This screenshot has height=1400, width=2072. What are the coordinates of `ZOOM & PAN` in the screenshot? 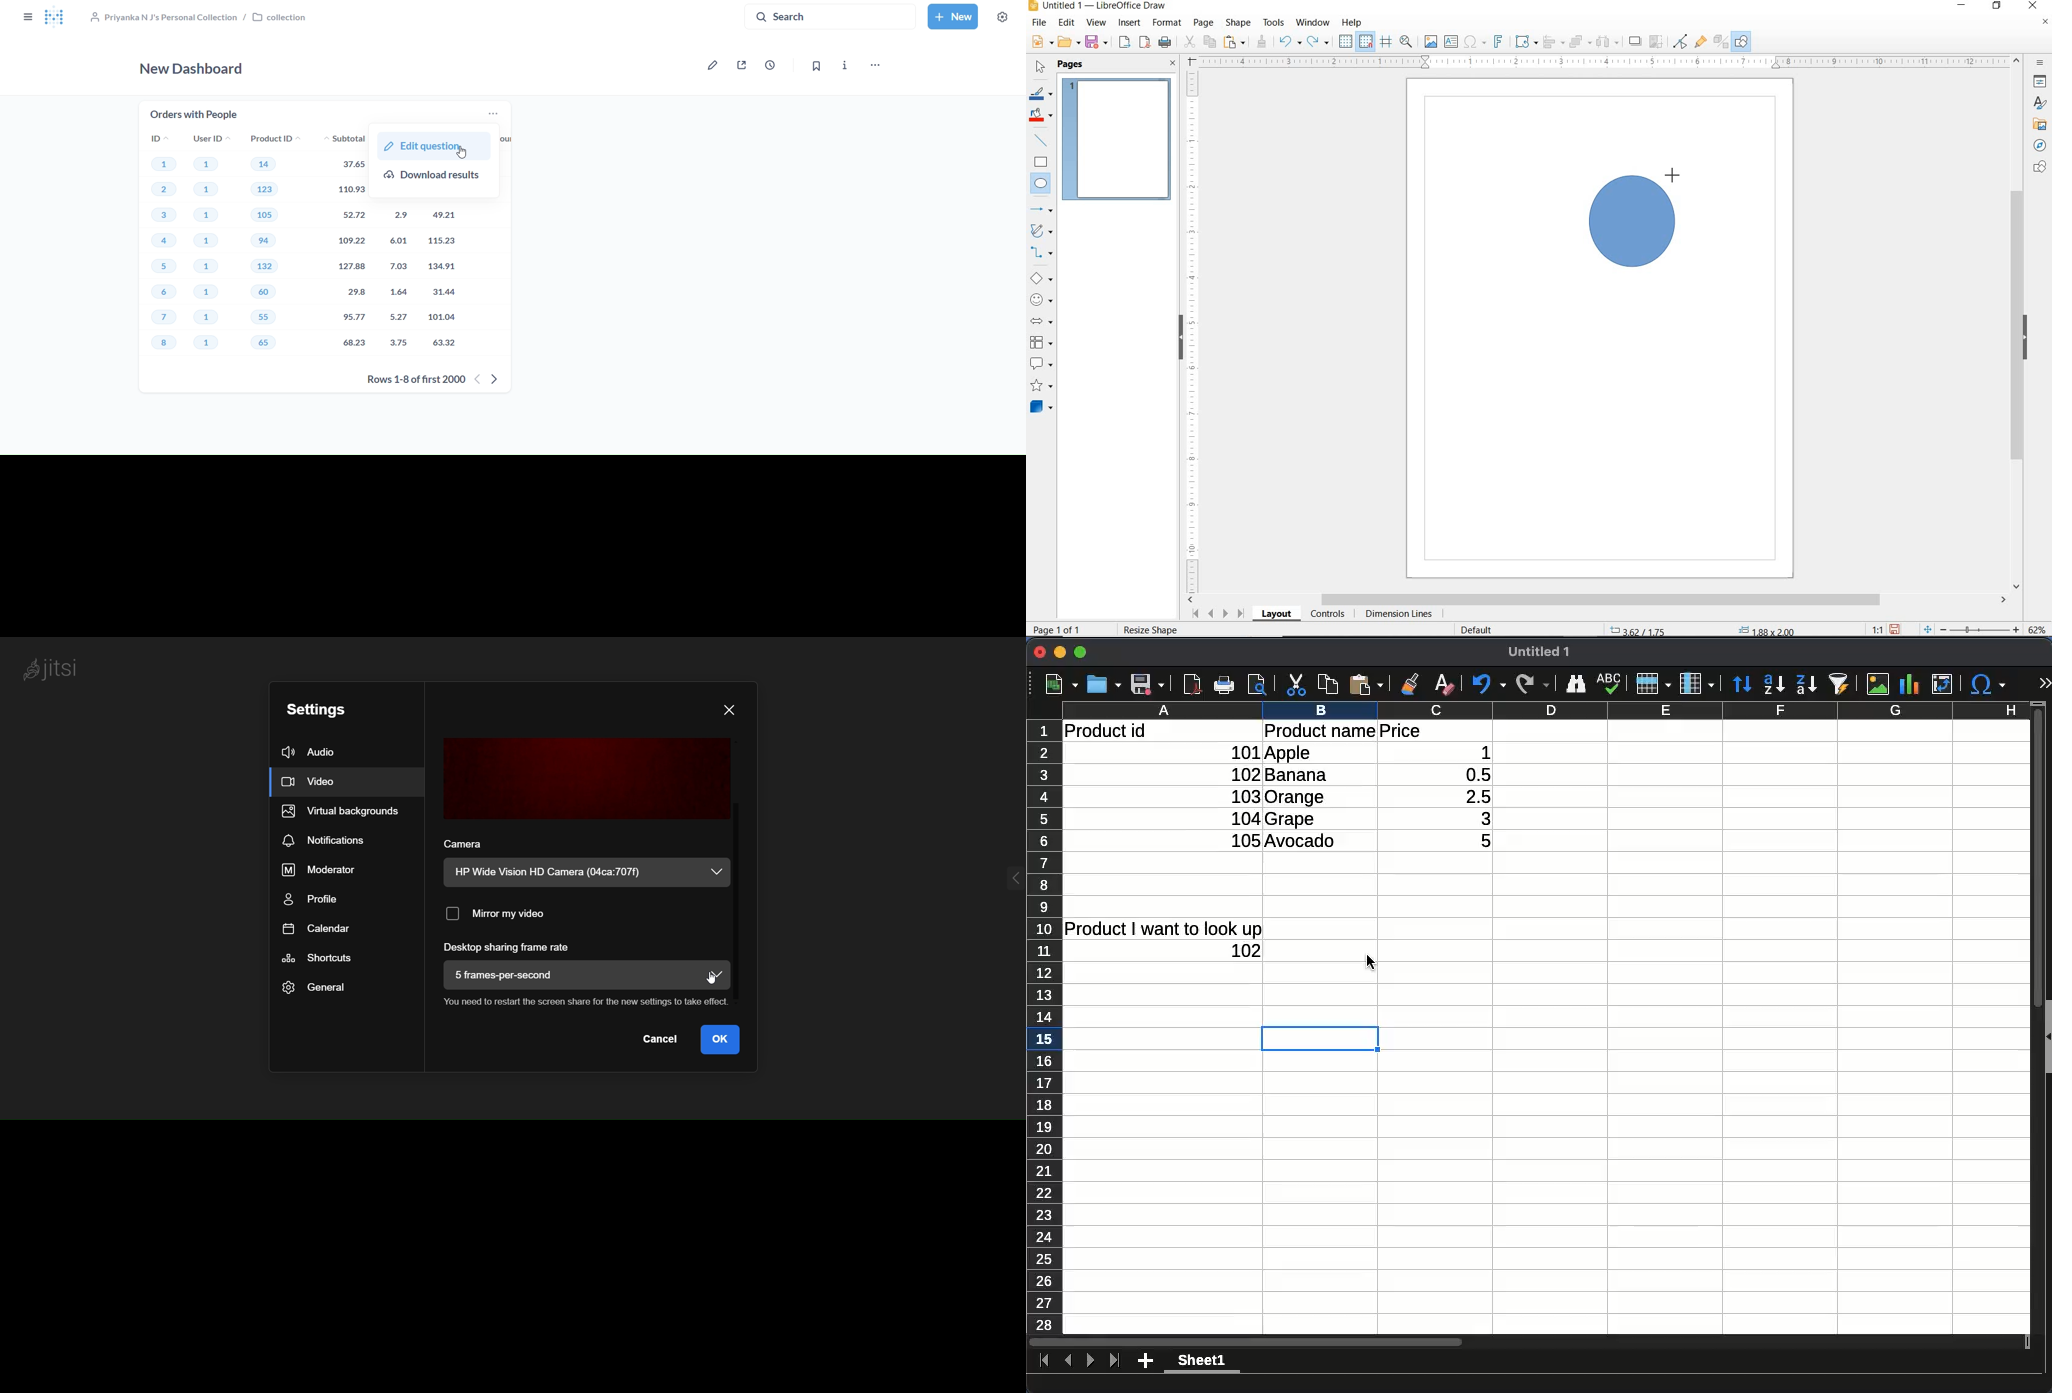 It's located at (1406, 41).